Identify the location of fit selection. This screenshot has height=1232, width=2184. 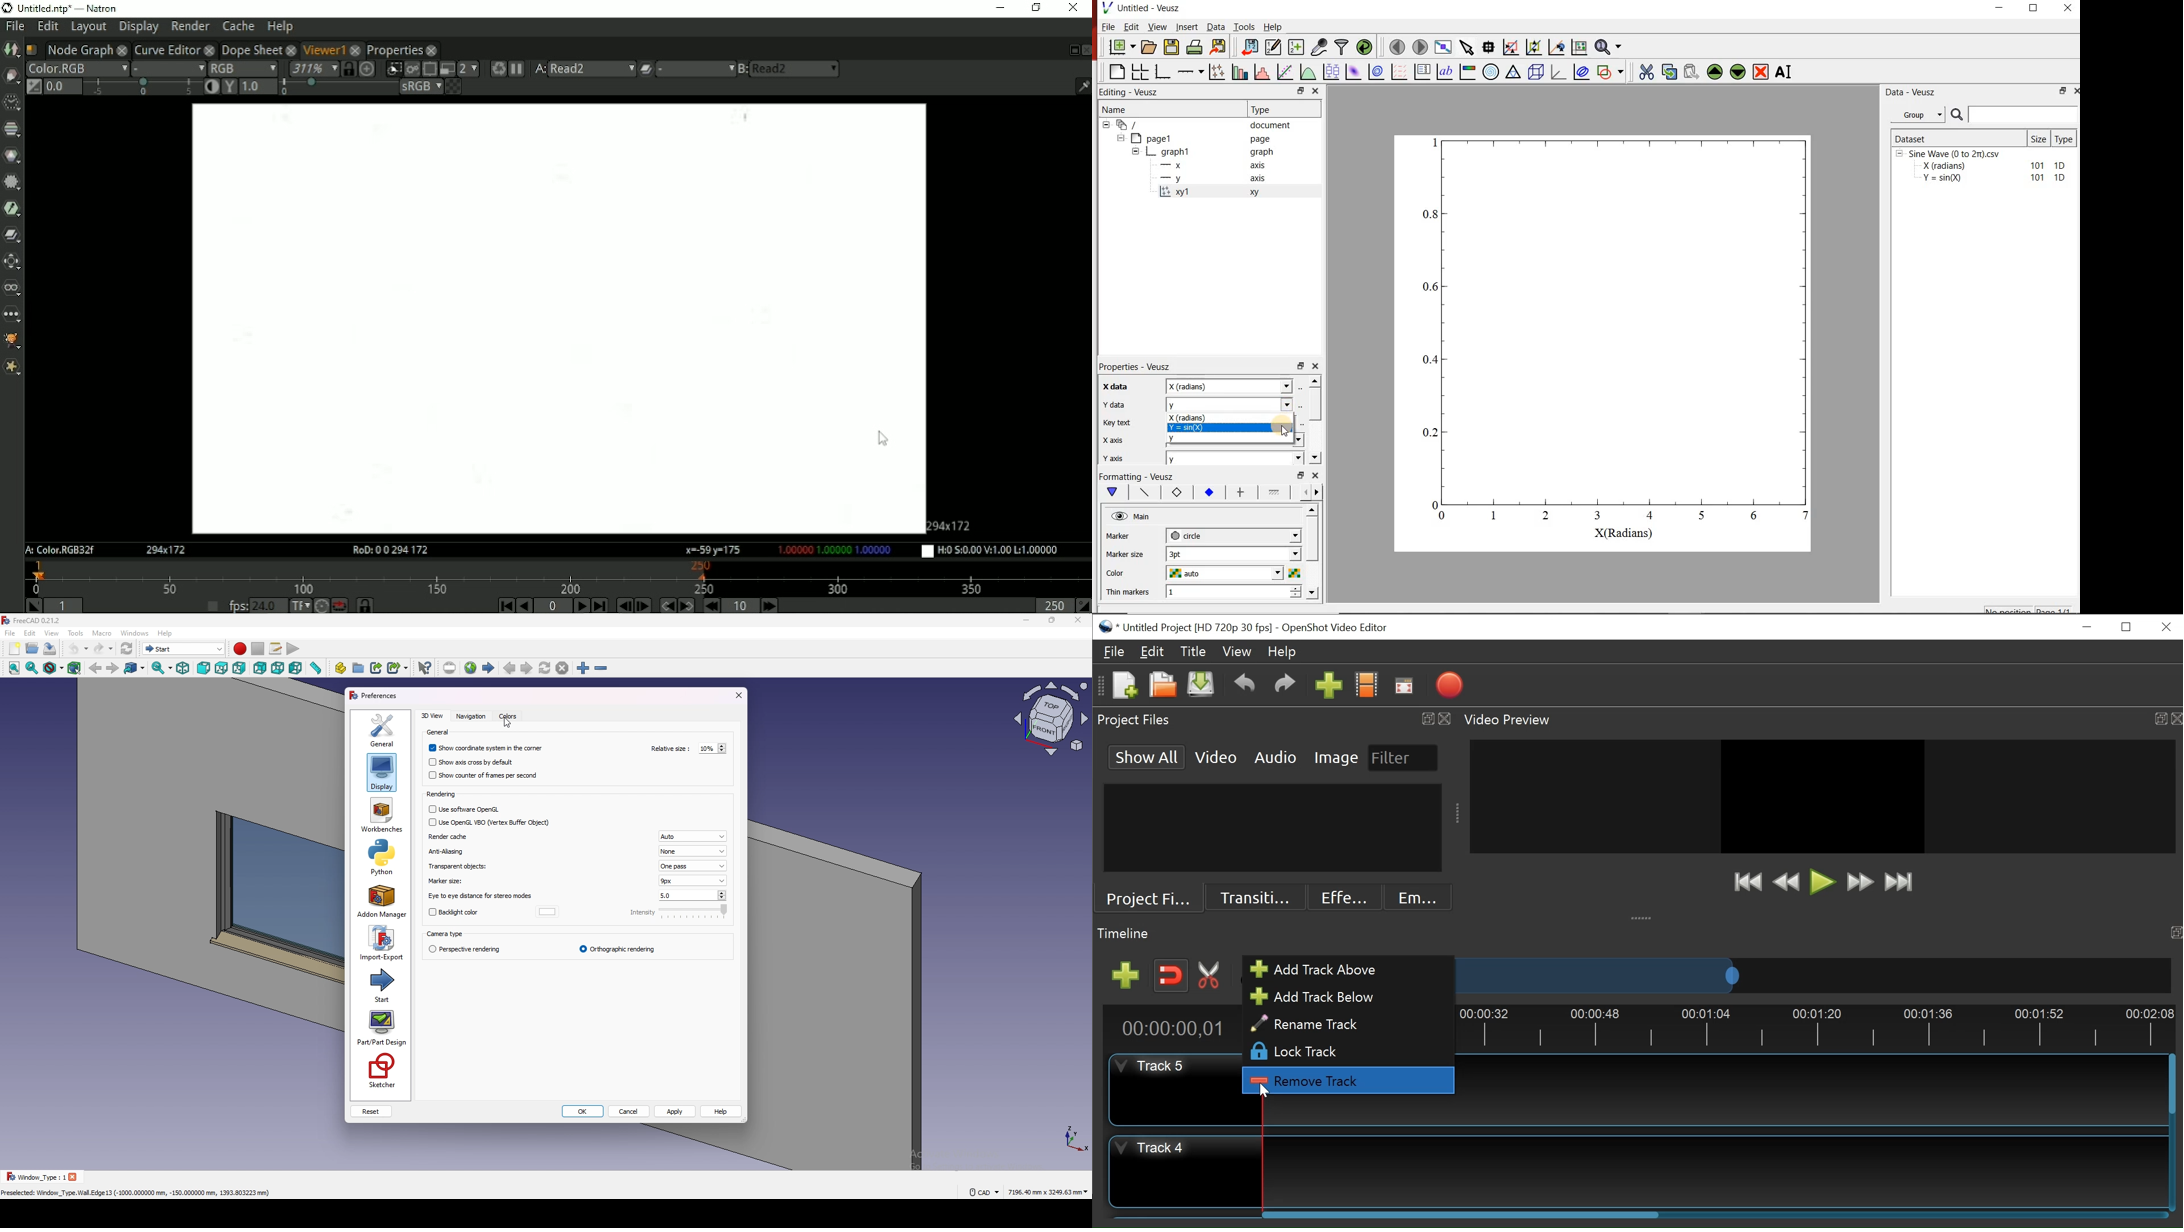
(32, 668).